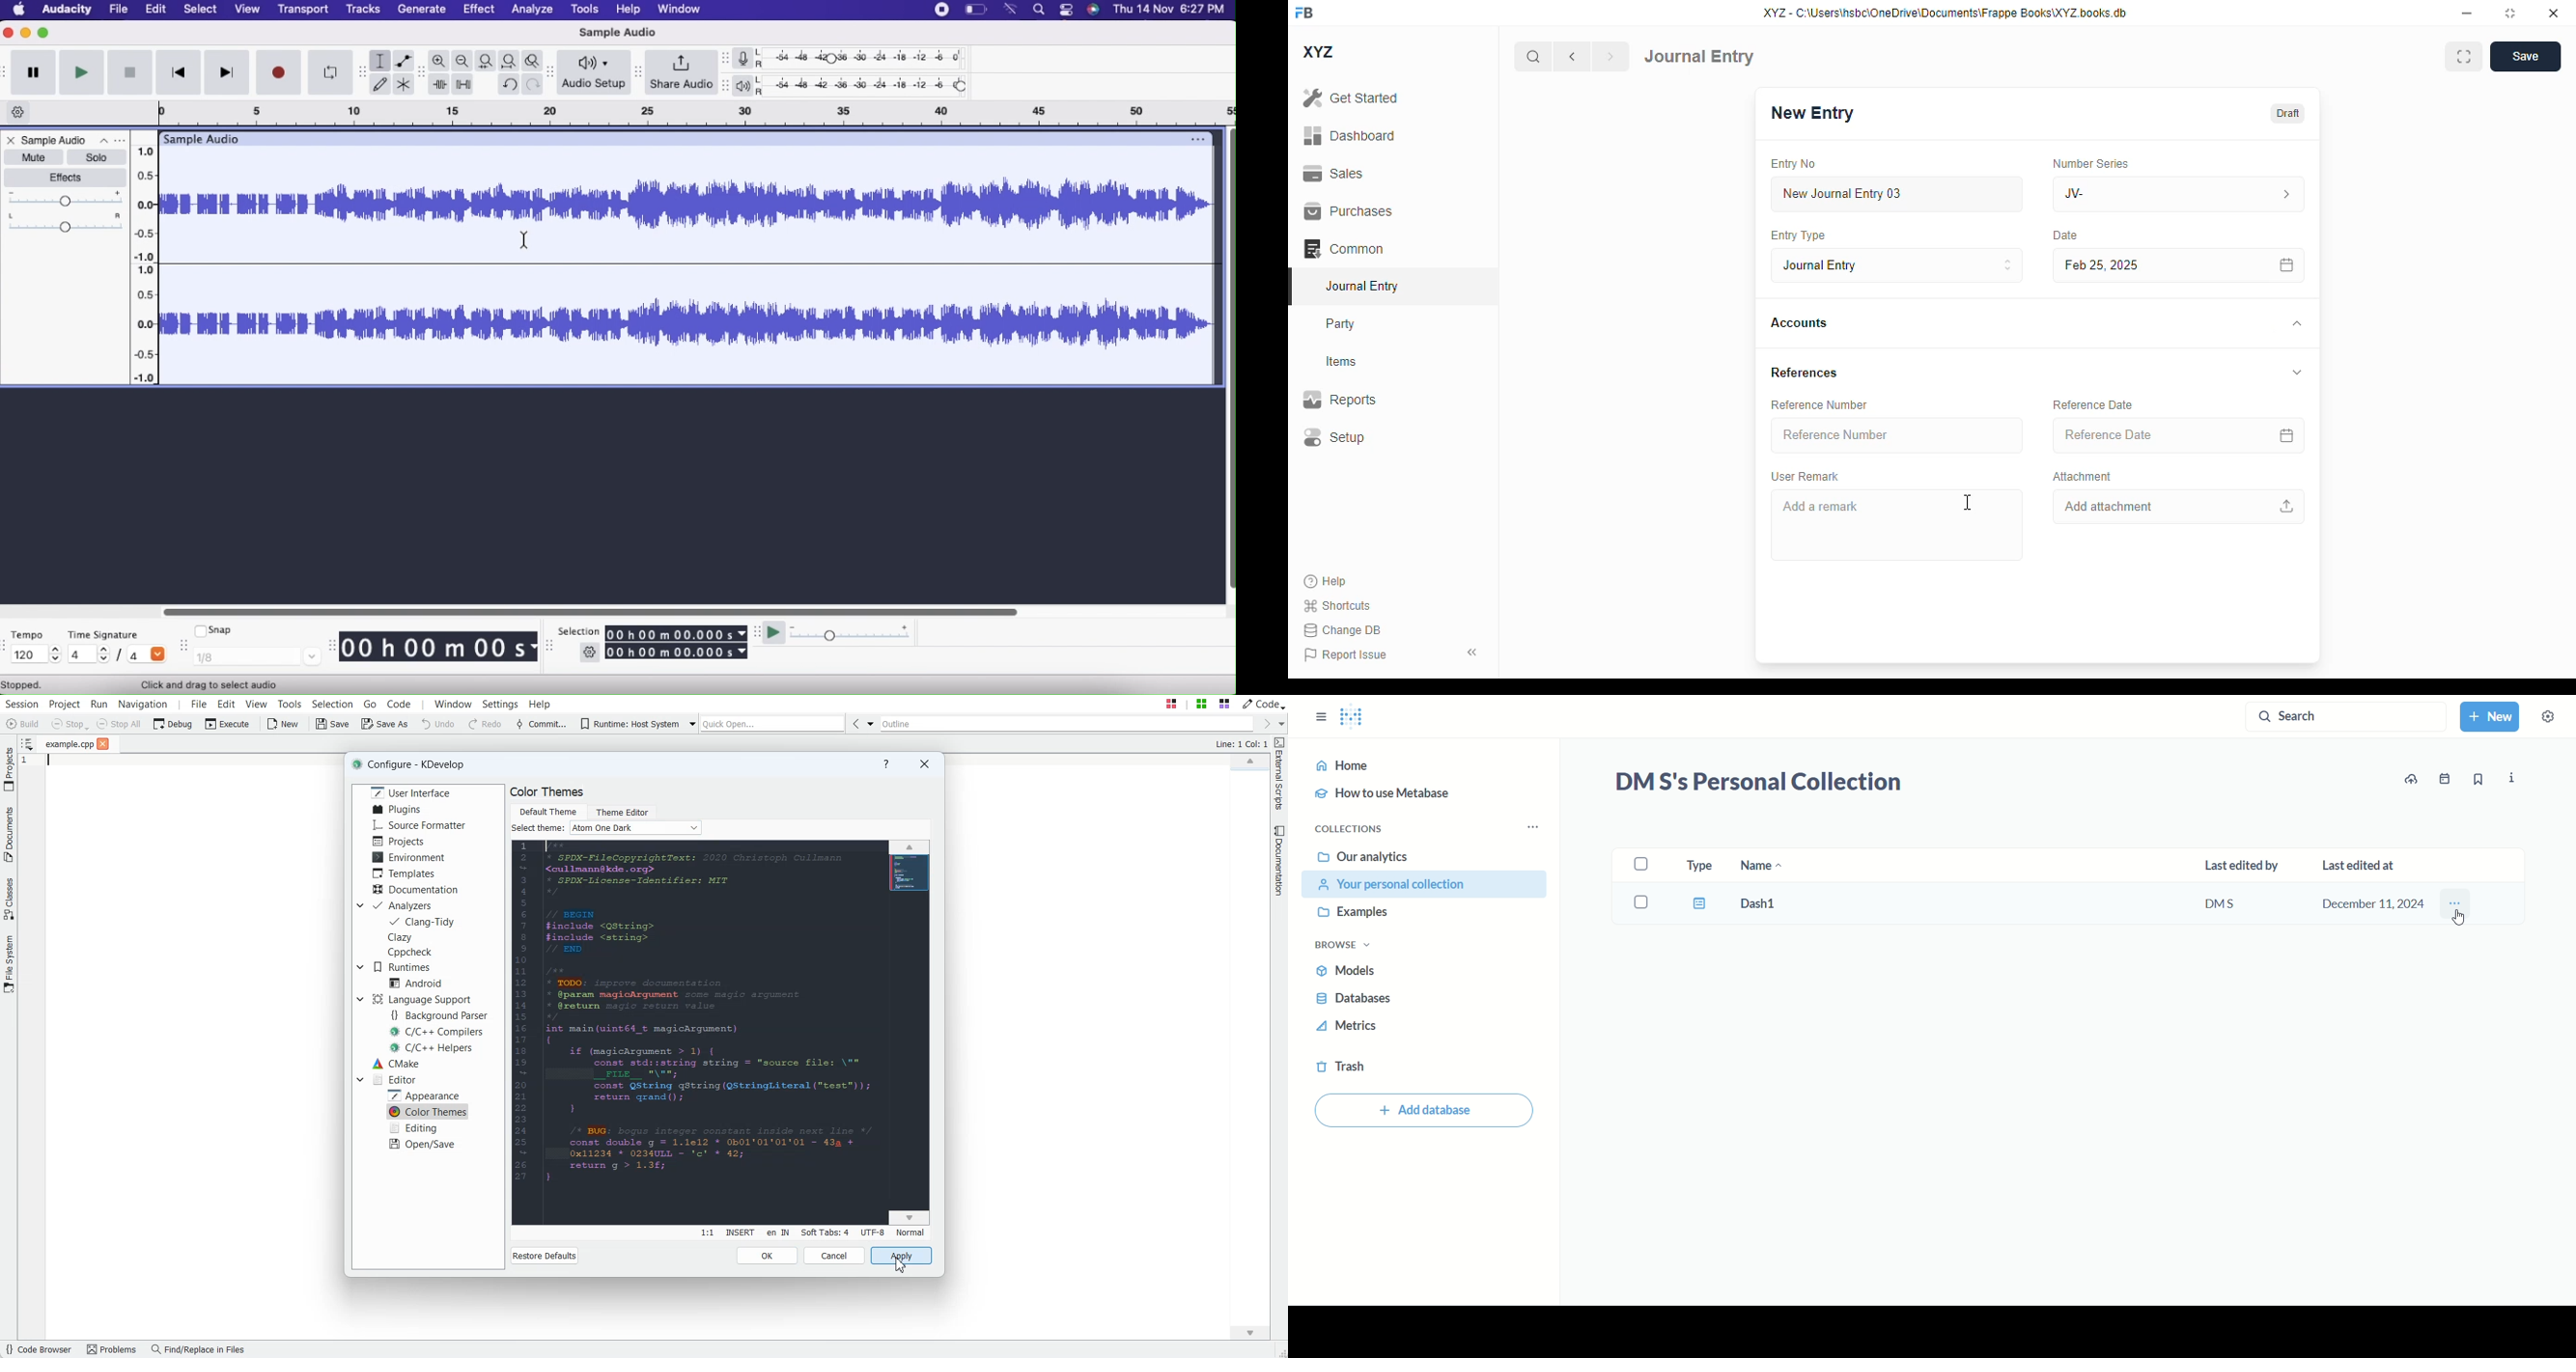 The height and width of the screenshot is (1372, 2576). Describe the element at coordinates (1426, 1113) in the screenshot. I see `add database` at that location.